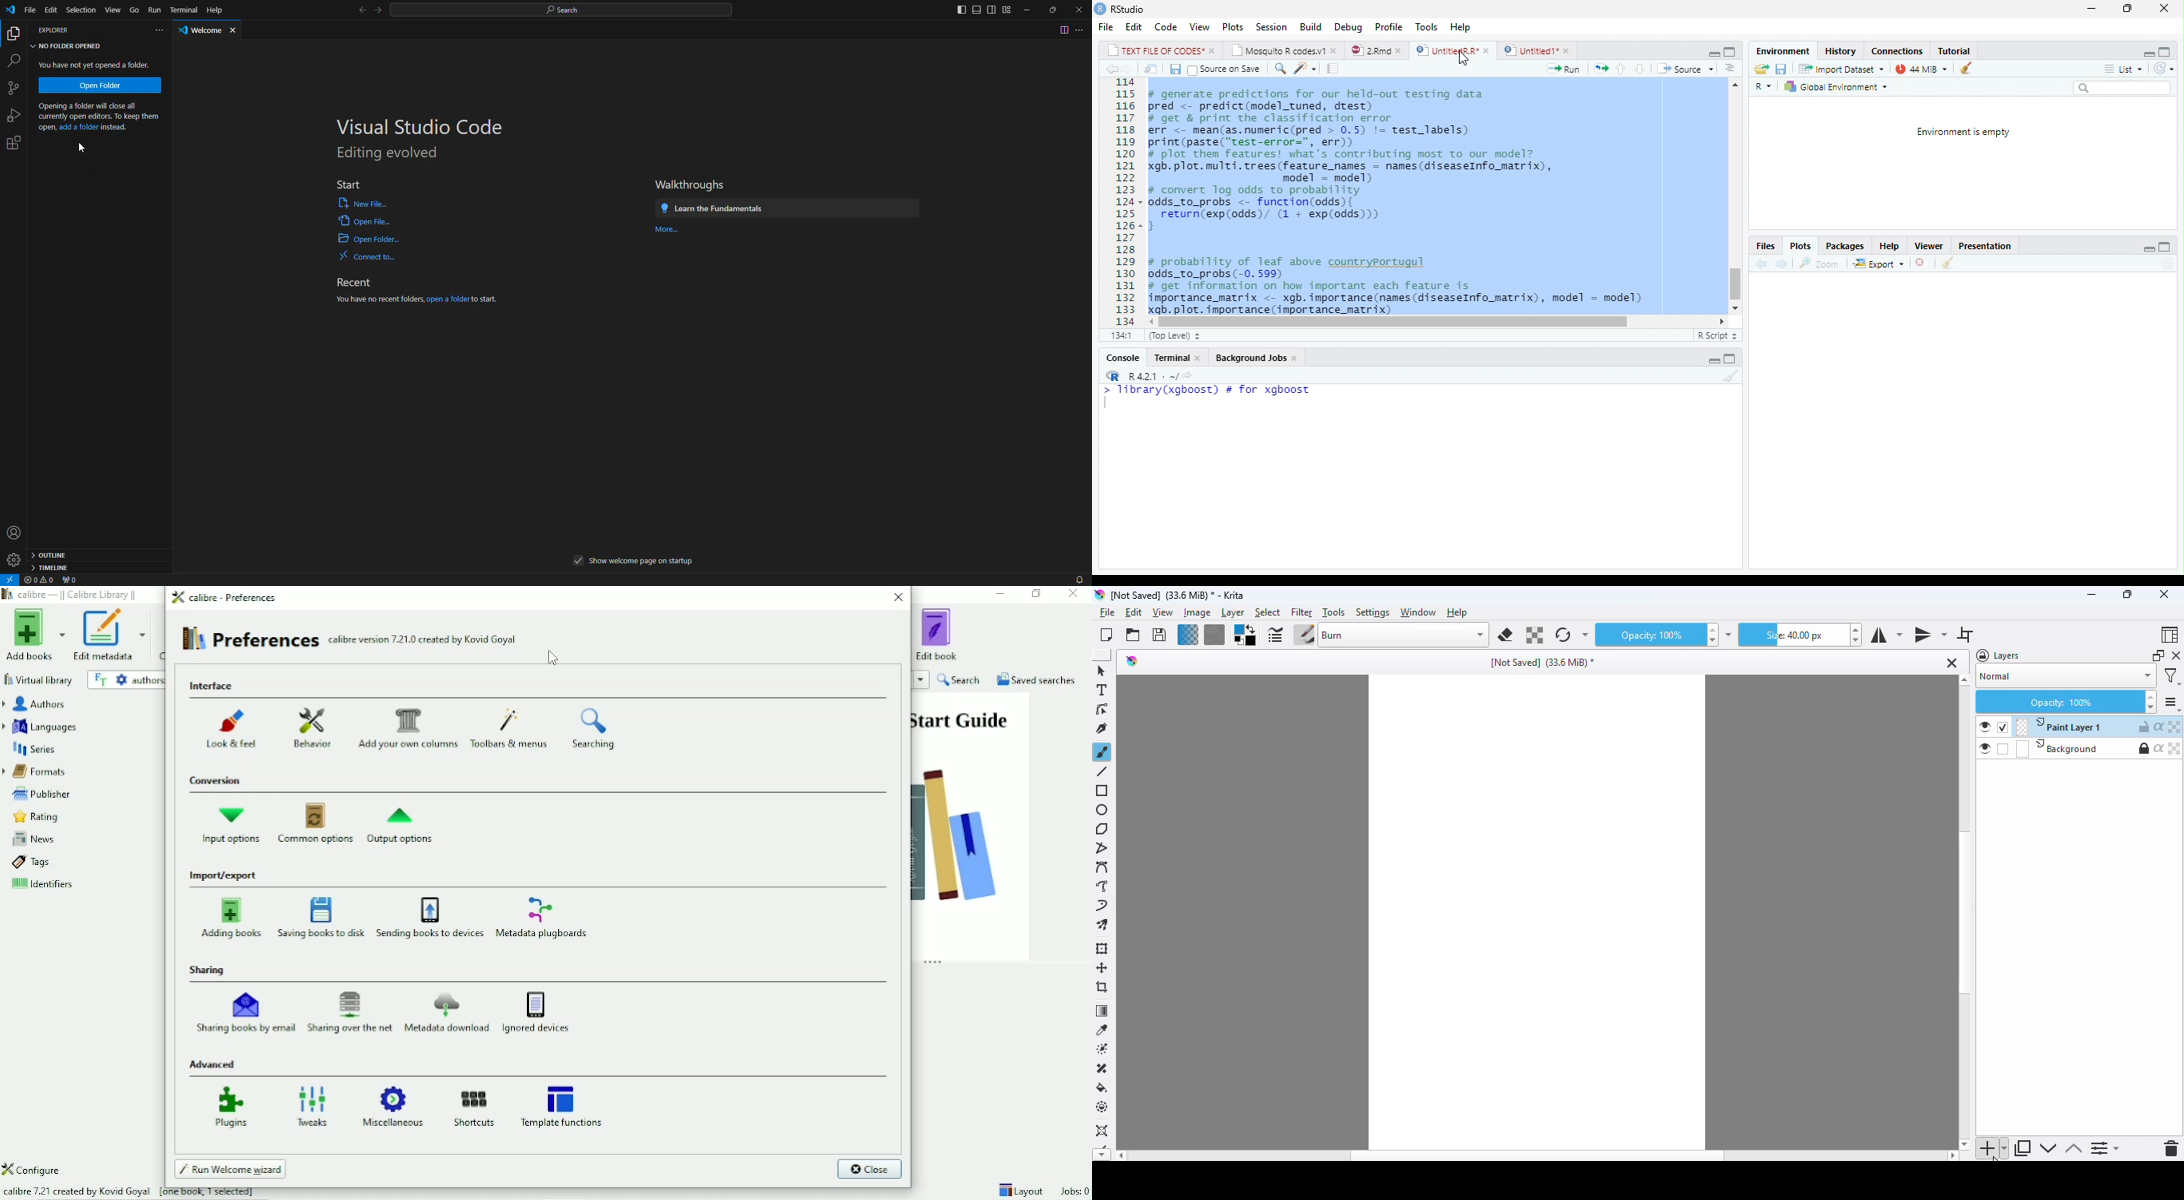 The width and height of the screenshot is (2184, 1204). I want to click on Advanced, so click(215, 1064).